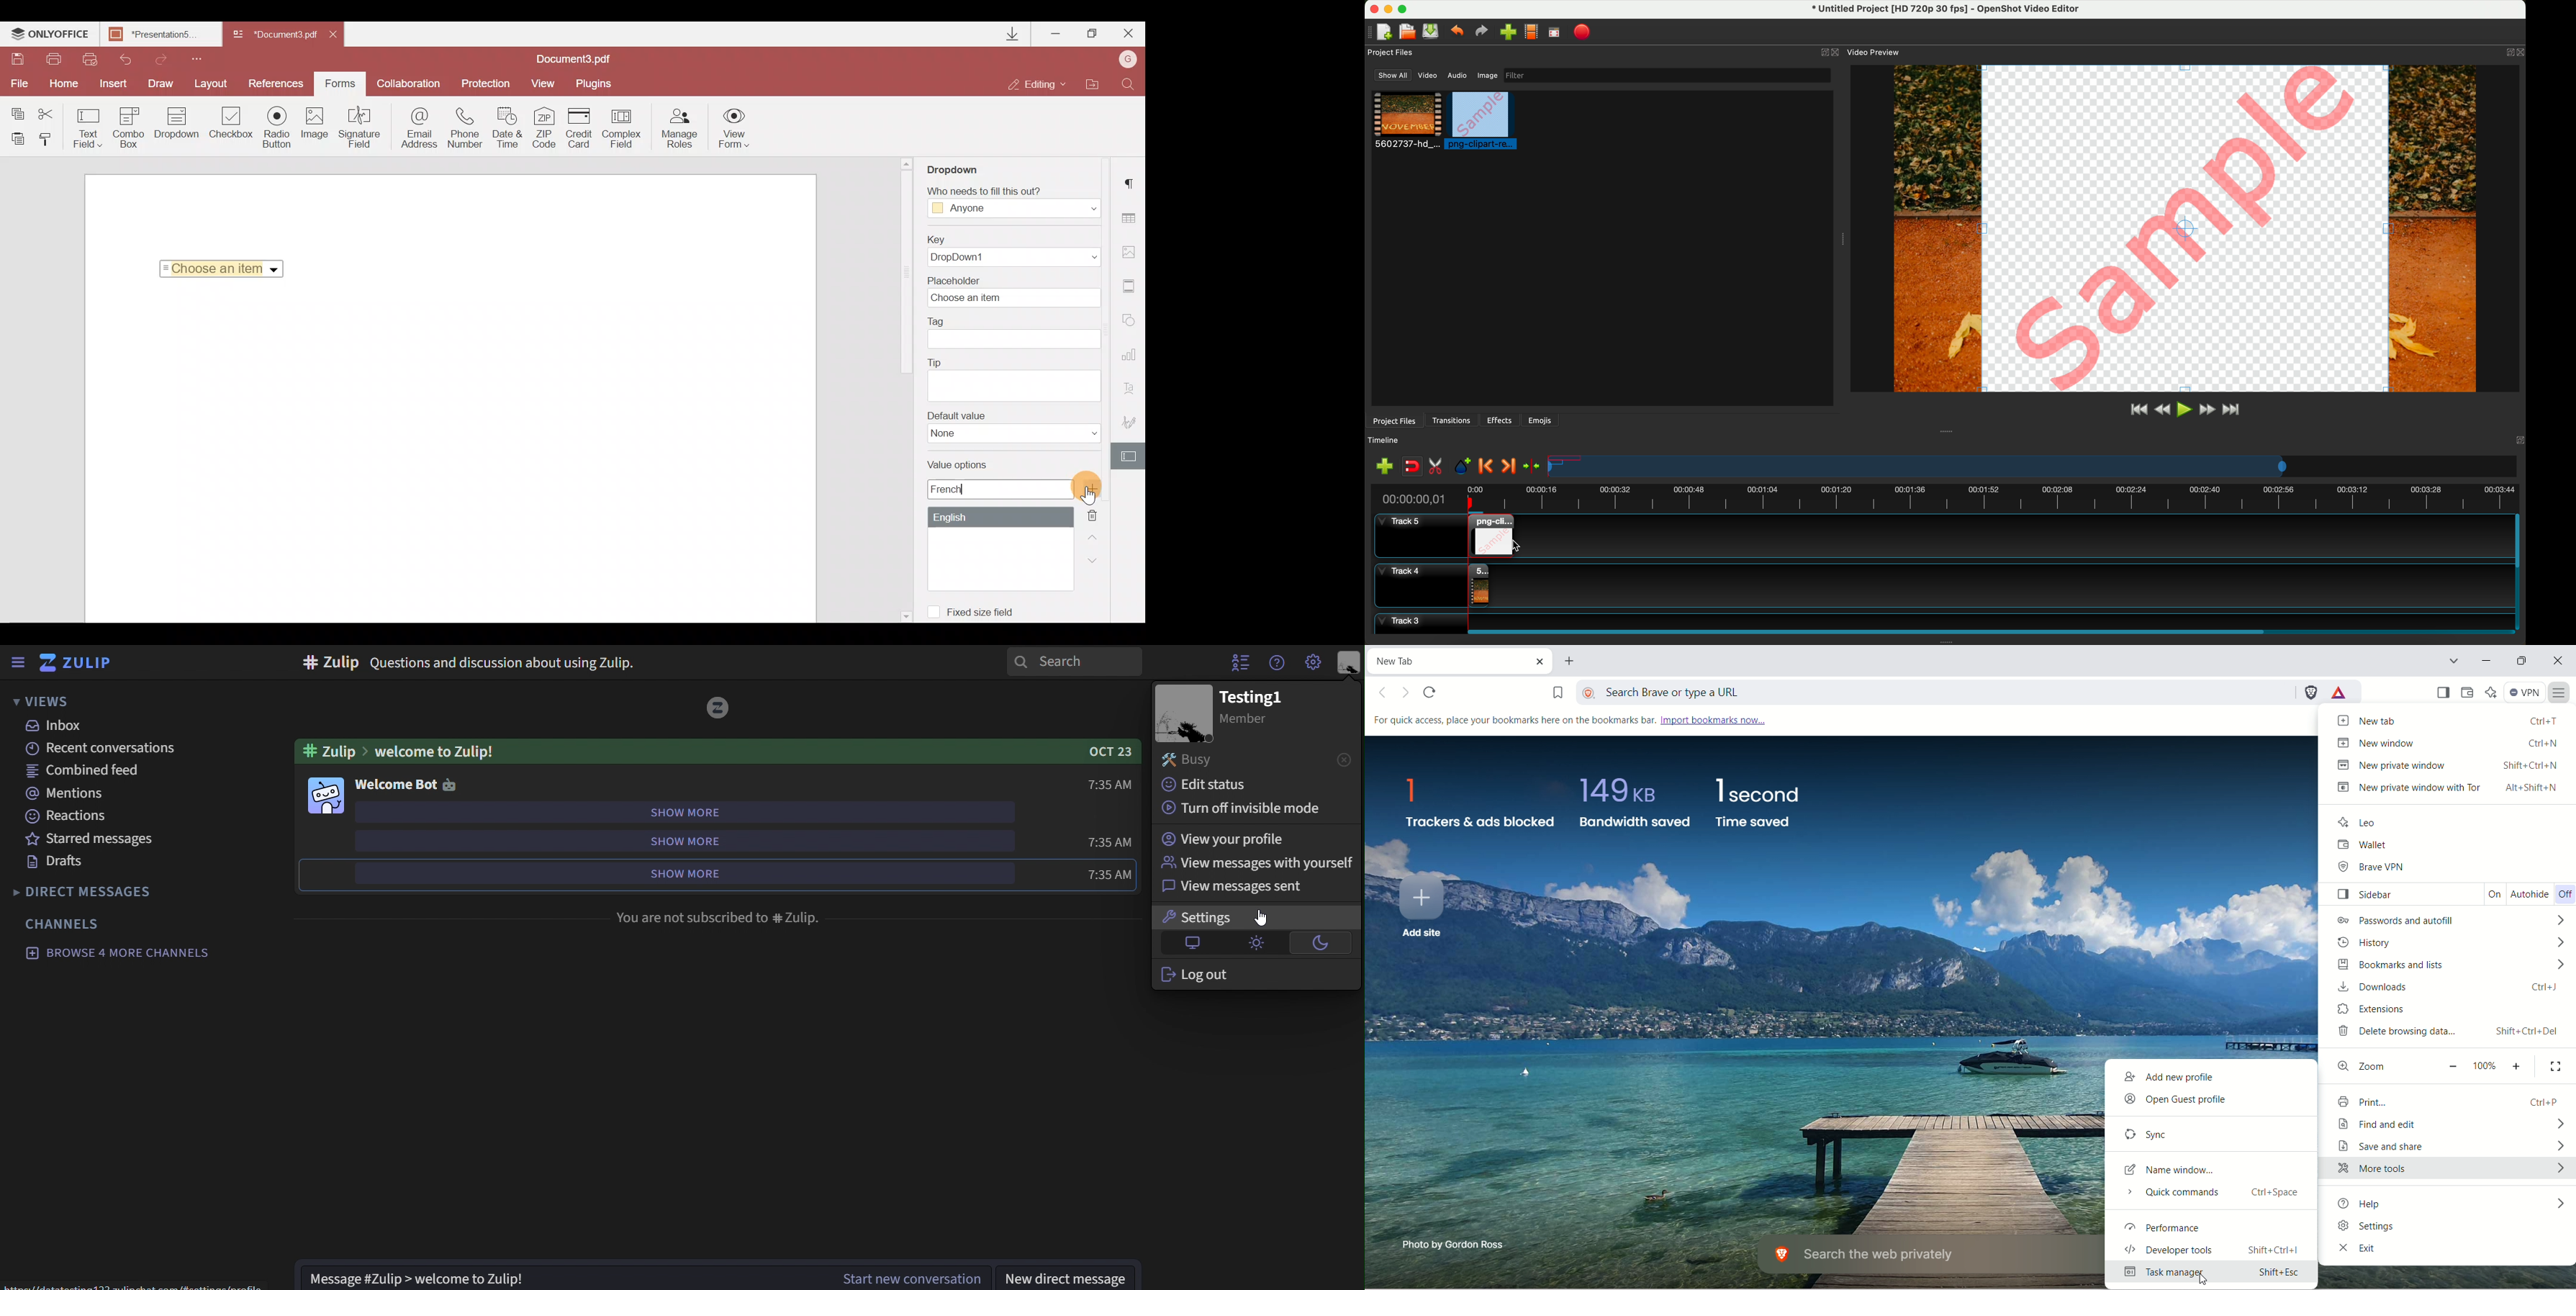 The image size is (2576, 1316). What do you see at coordinates (1412, 467) in the screenshot?
I see `disable snapping` at bounding box center [1412, 467].